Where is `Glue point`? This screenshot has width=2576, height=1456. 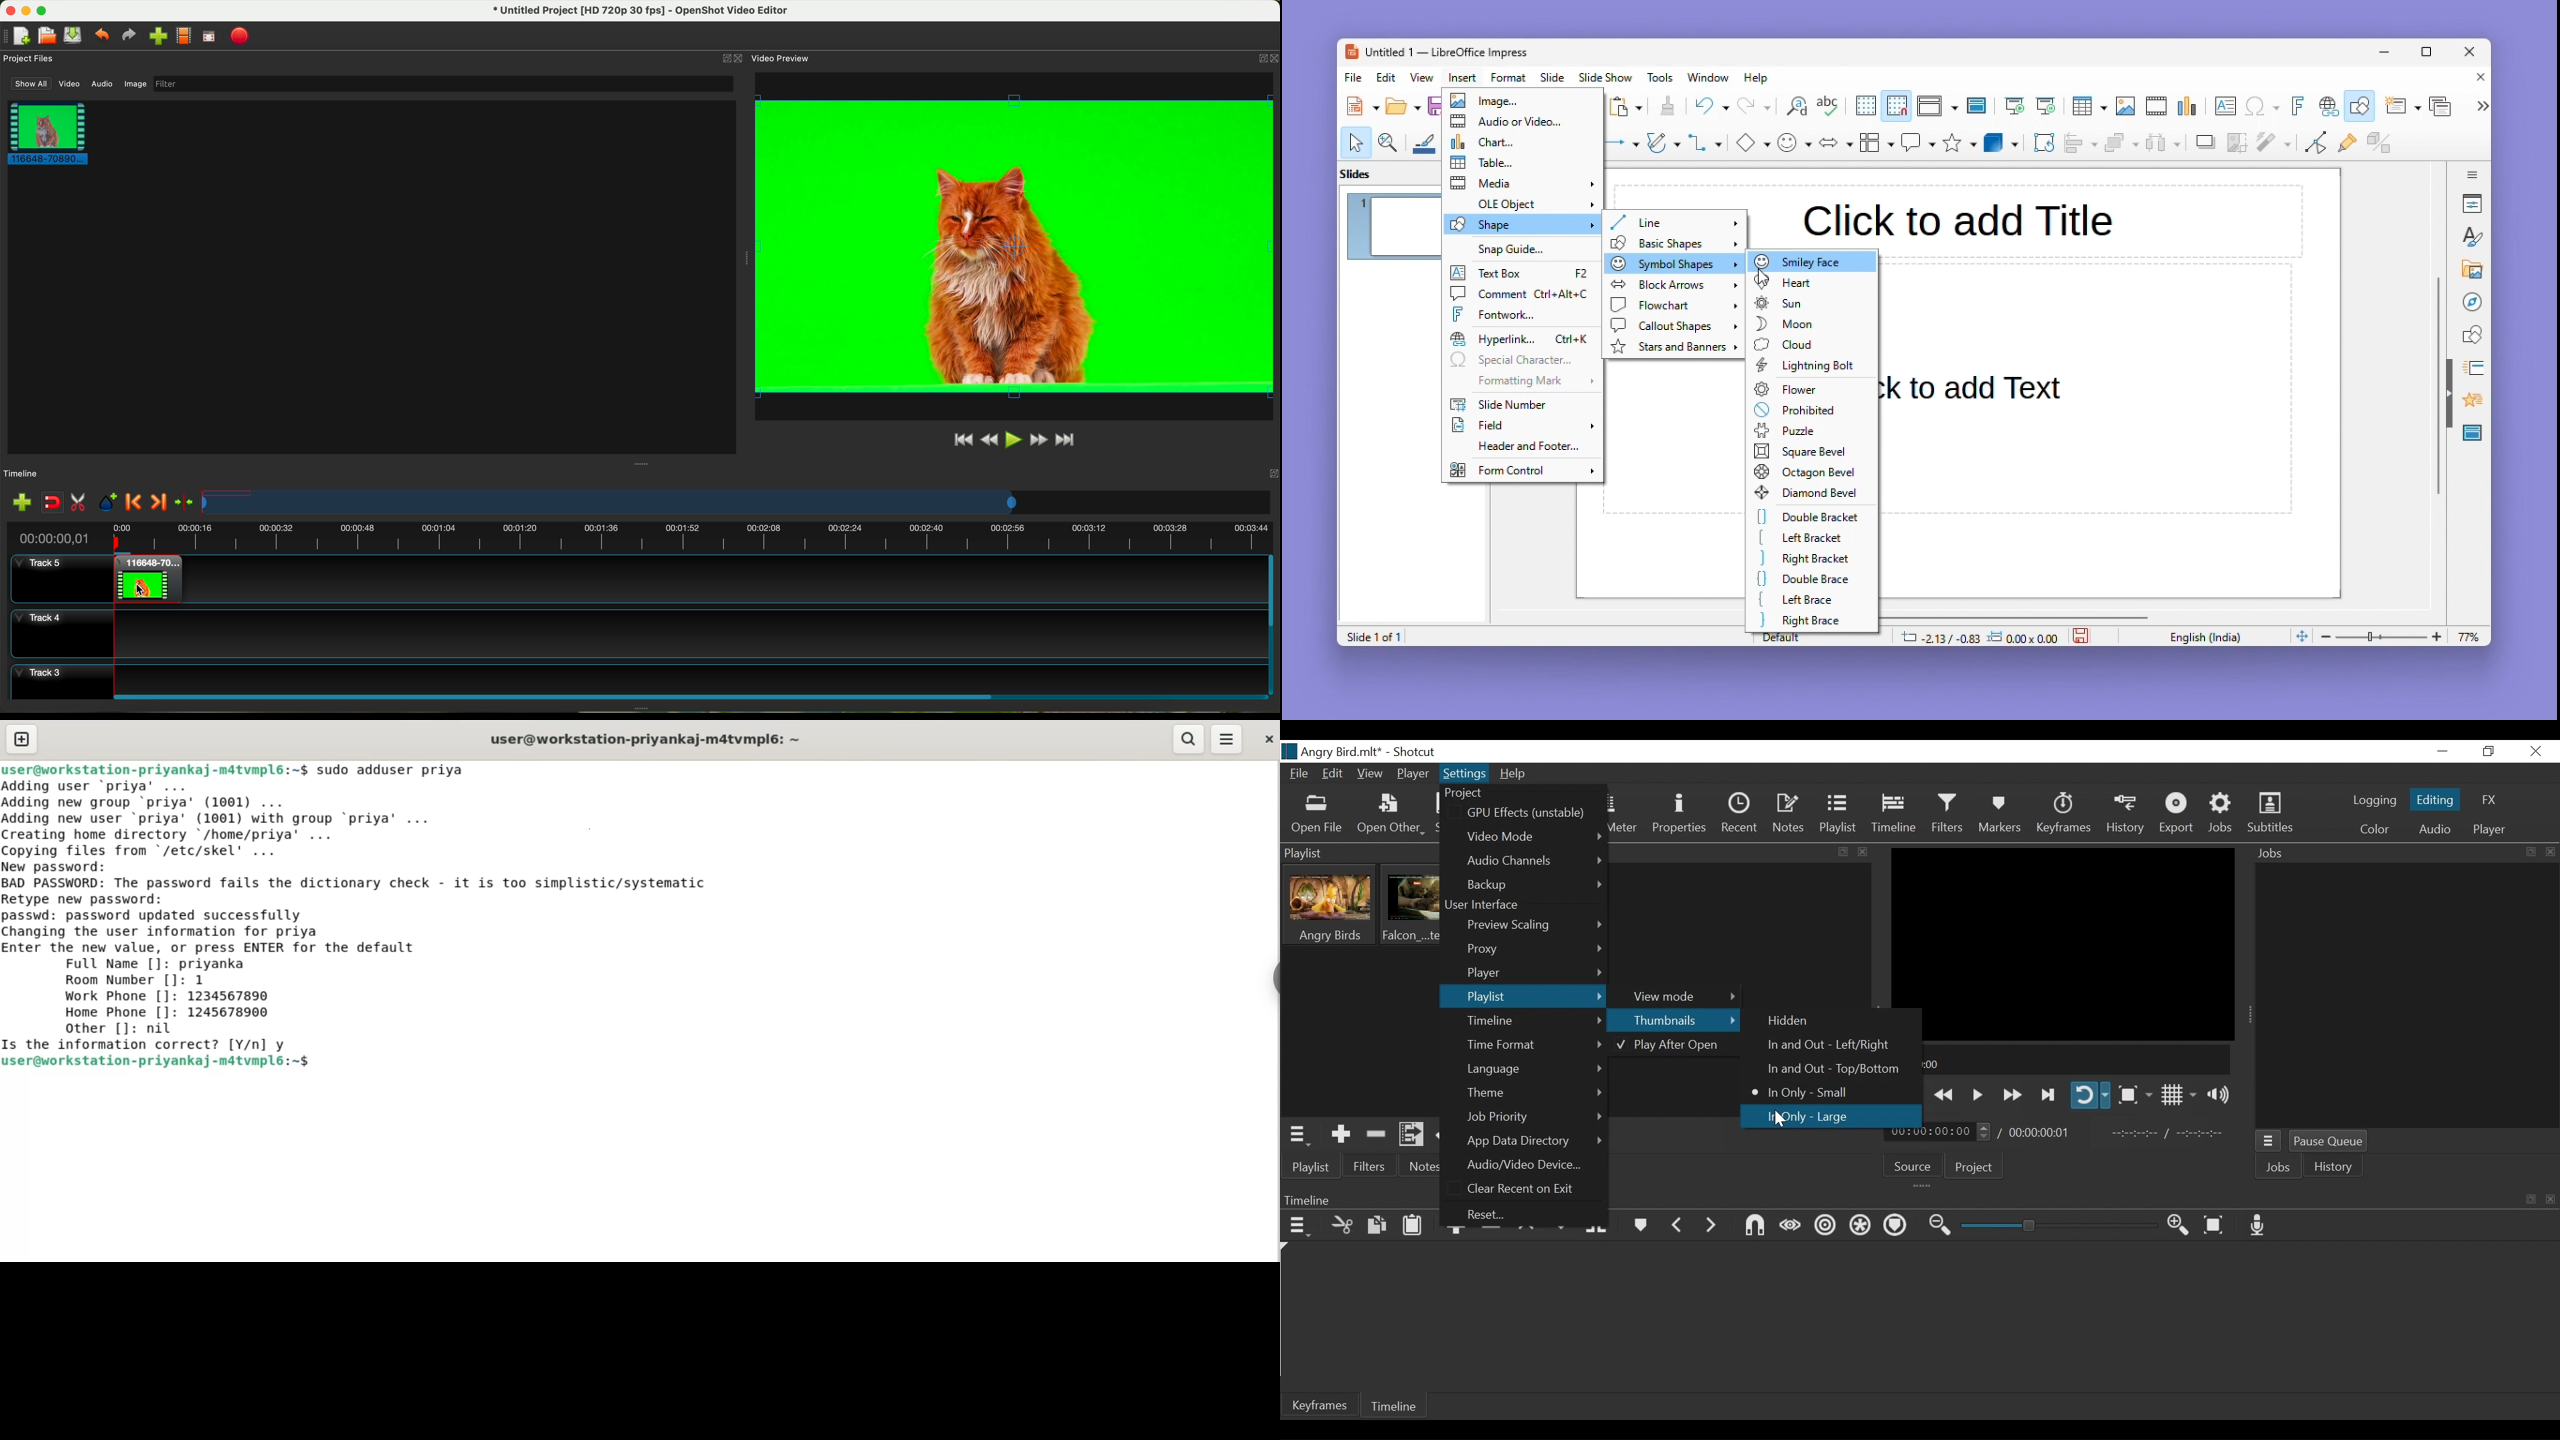
Glue point is located at coordinates (2351, 145).